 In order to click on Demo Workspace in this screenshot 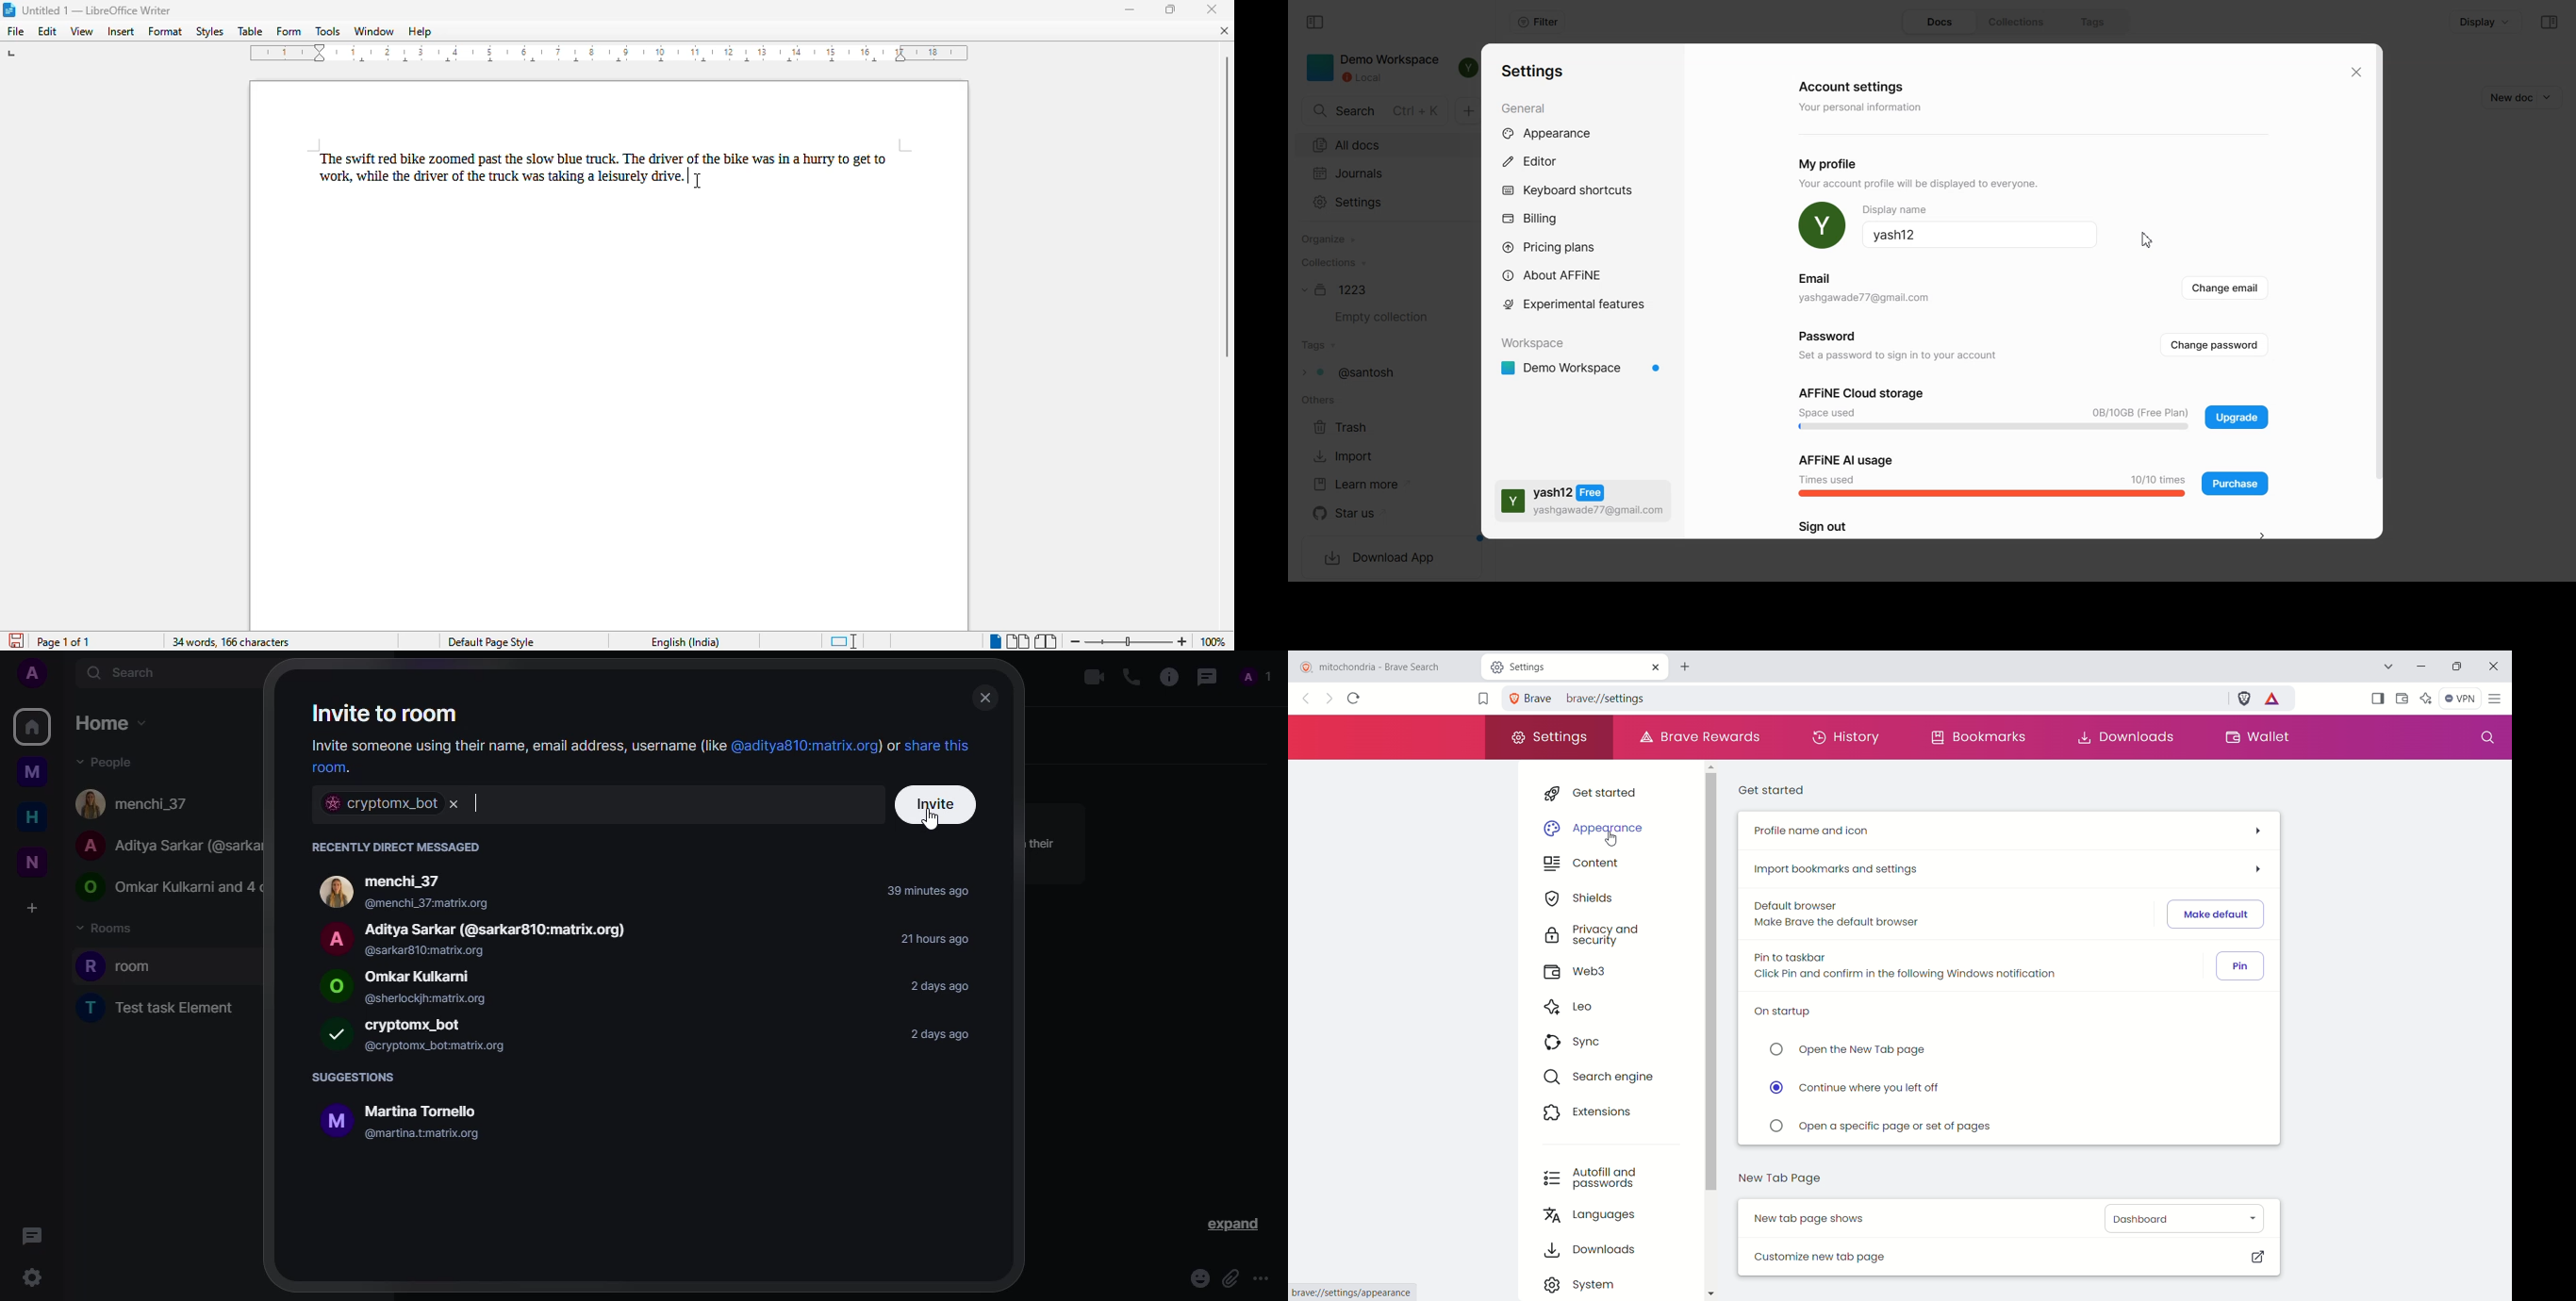, I will do `click(1373, 68)`.